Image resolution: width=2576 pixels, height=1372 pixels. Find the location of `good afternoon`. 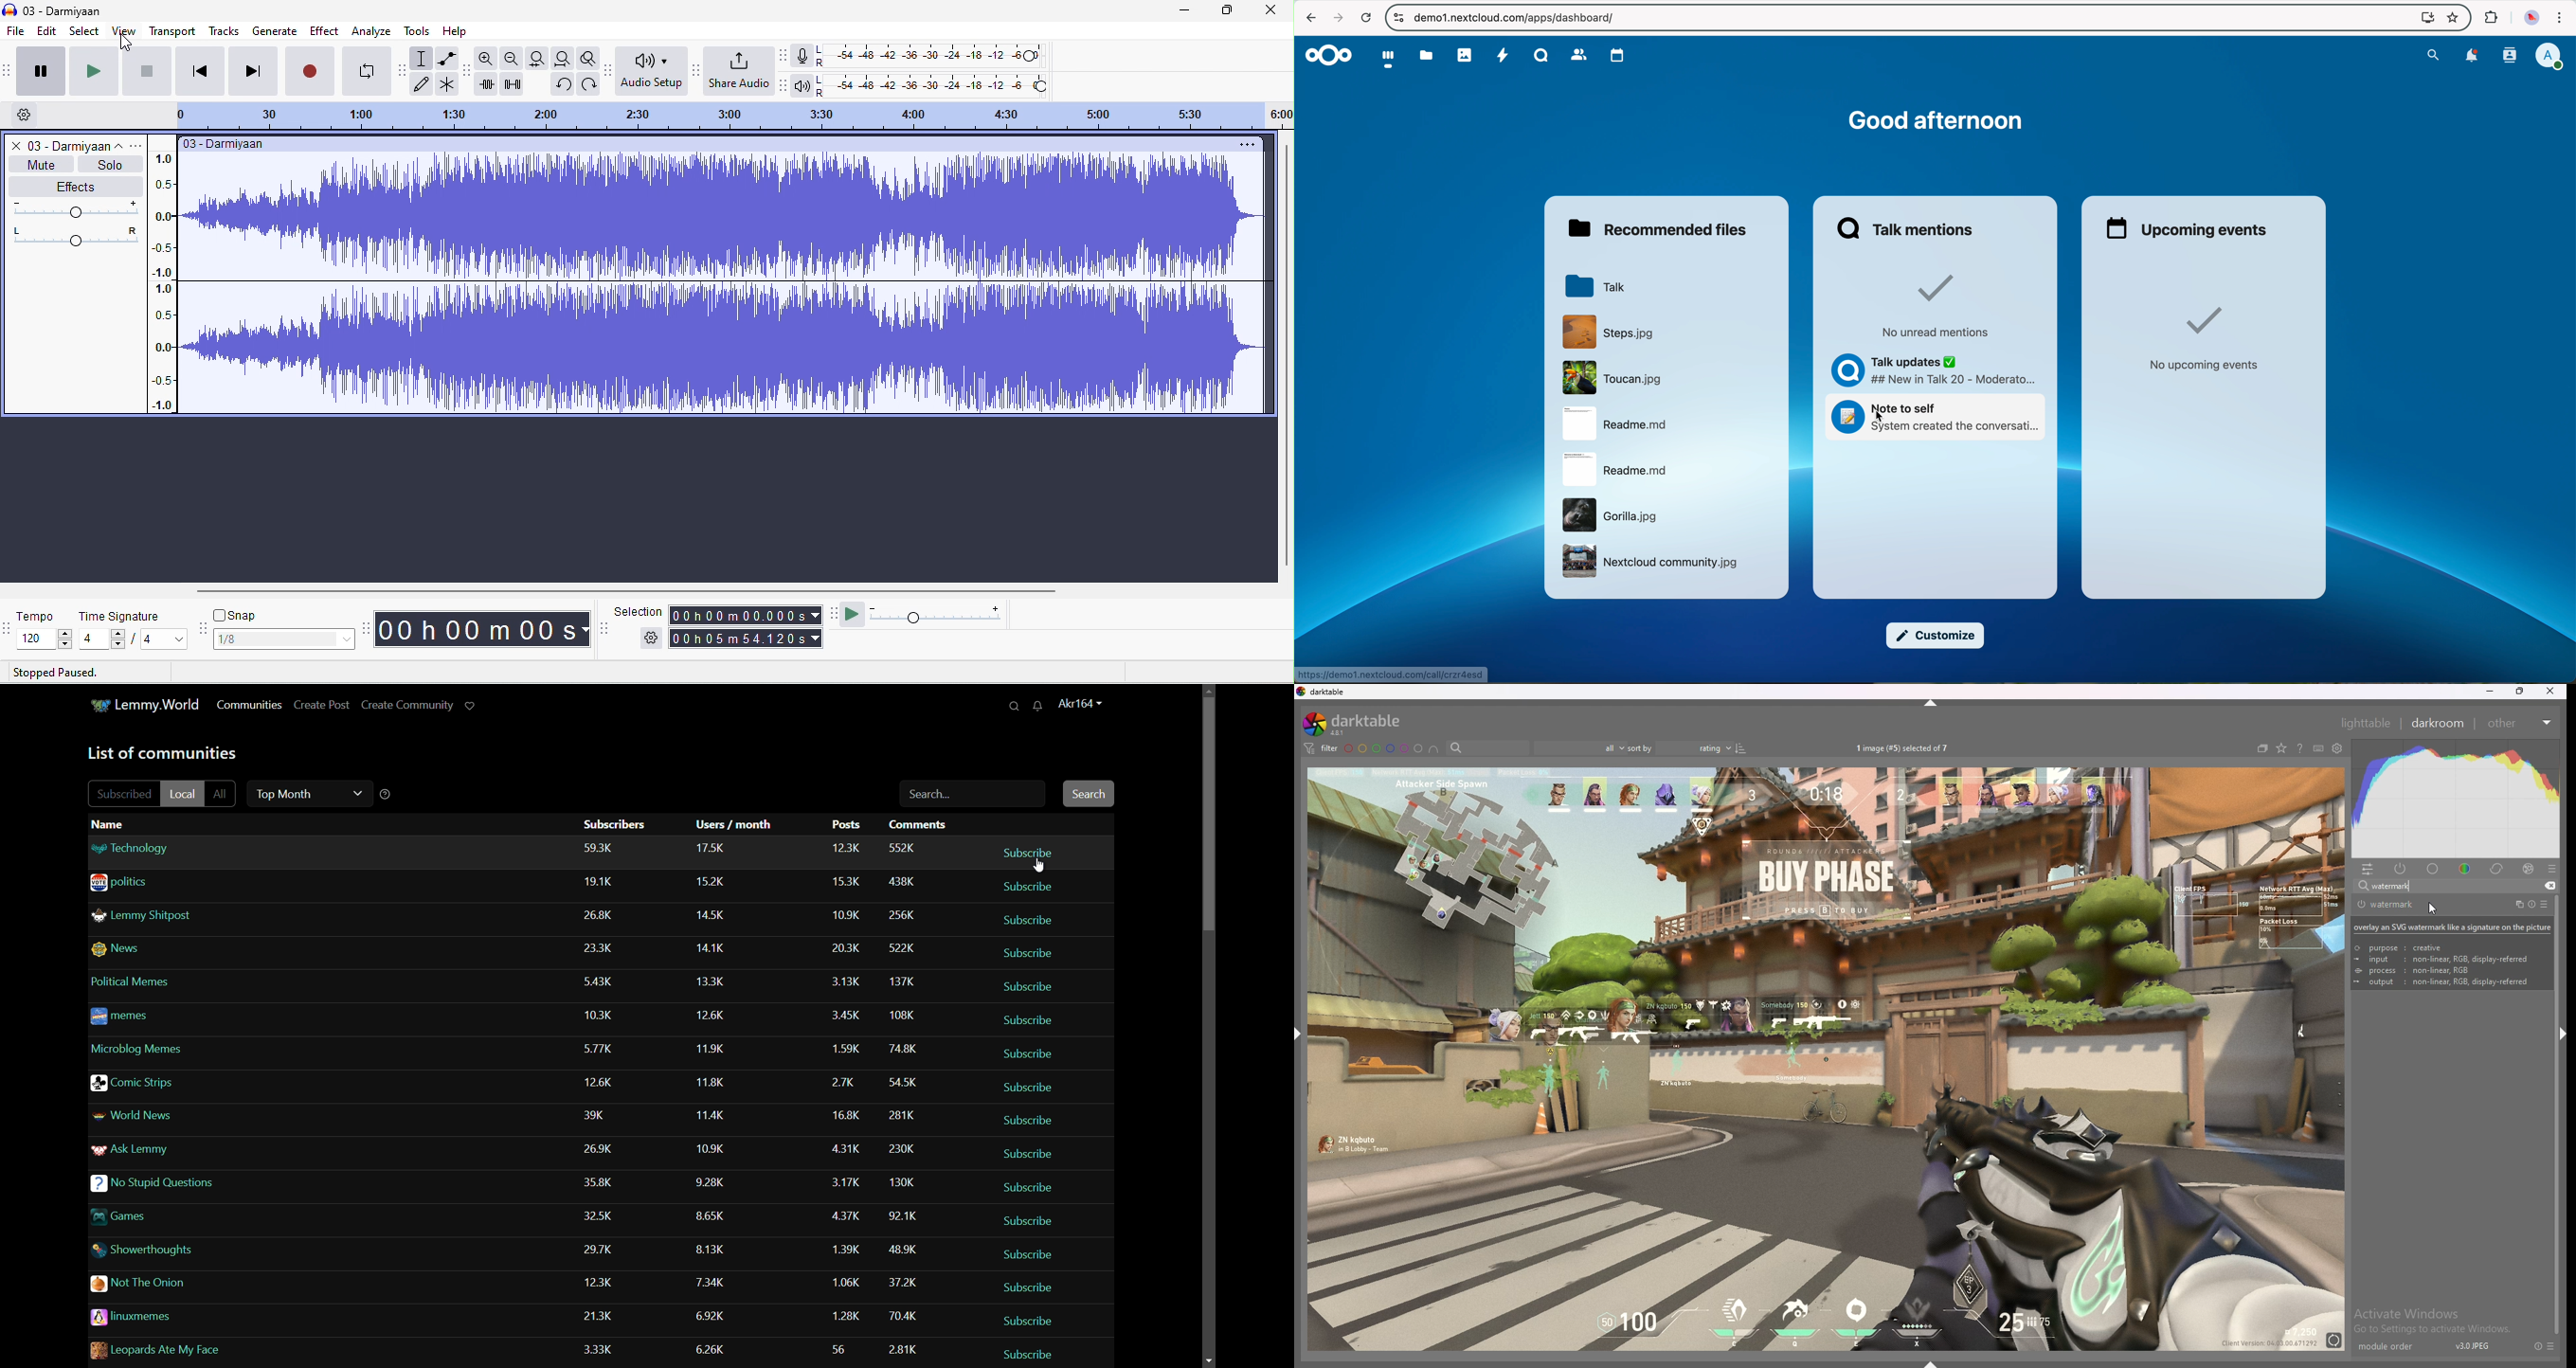

good afternoon is located at coordinates (1936, 119).